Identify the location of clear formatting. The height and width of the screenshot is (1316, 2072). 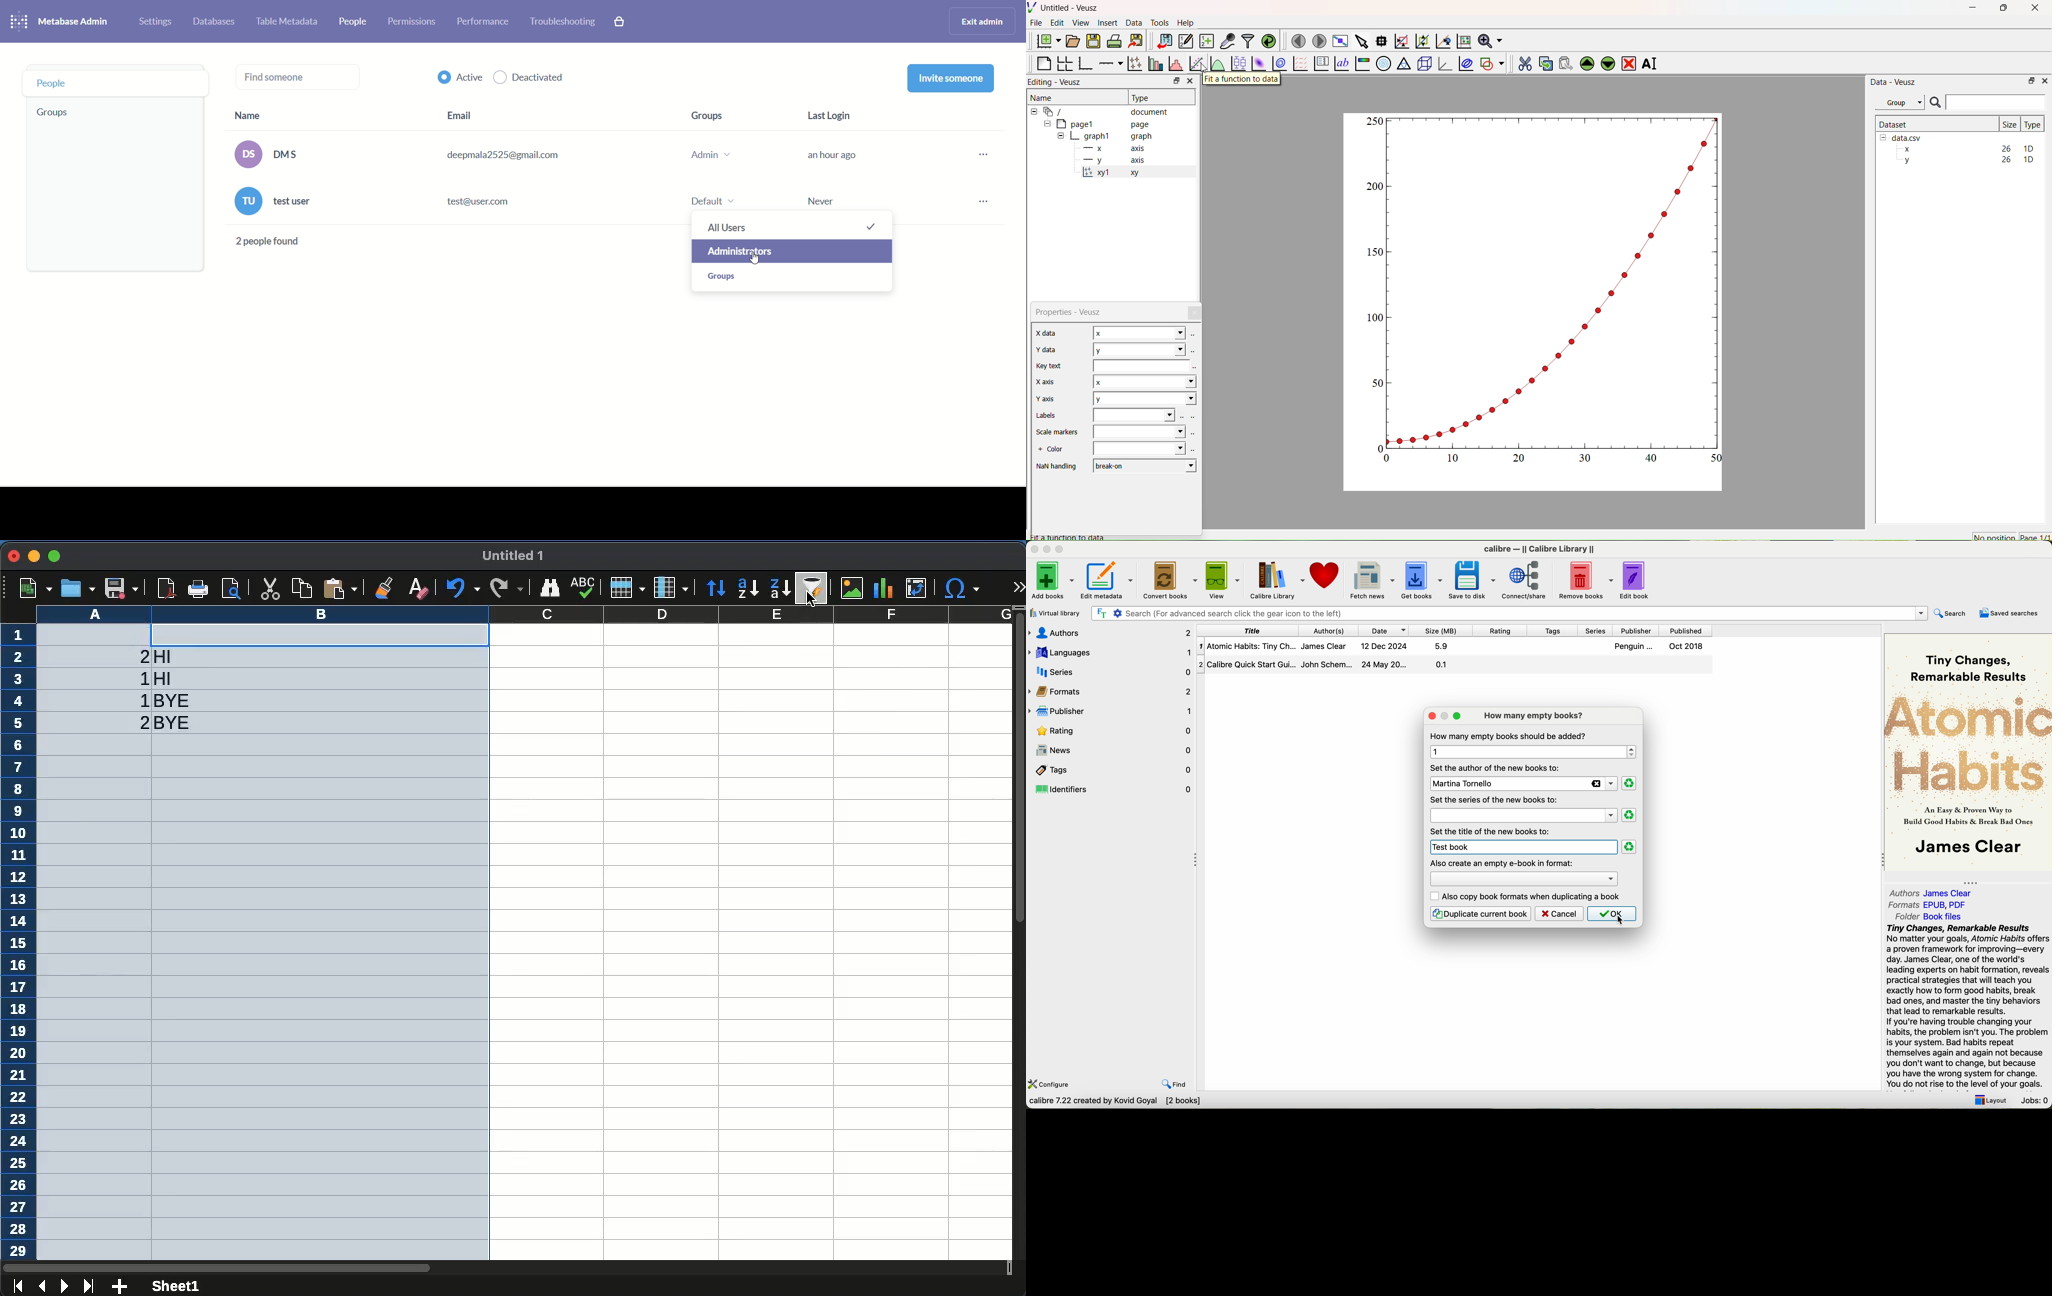
(417, 589).